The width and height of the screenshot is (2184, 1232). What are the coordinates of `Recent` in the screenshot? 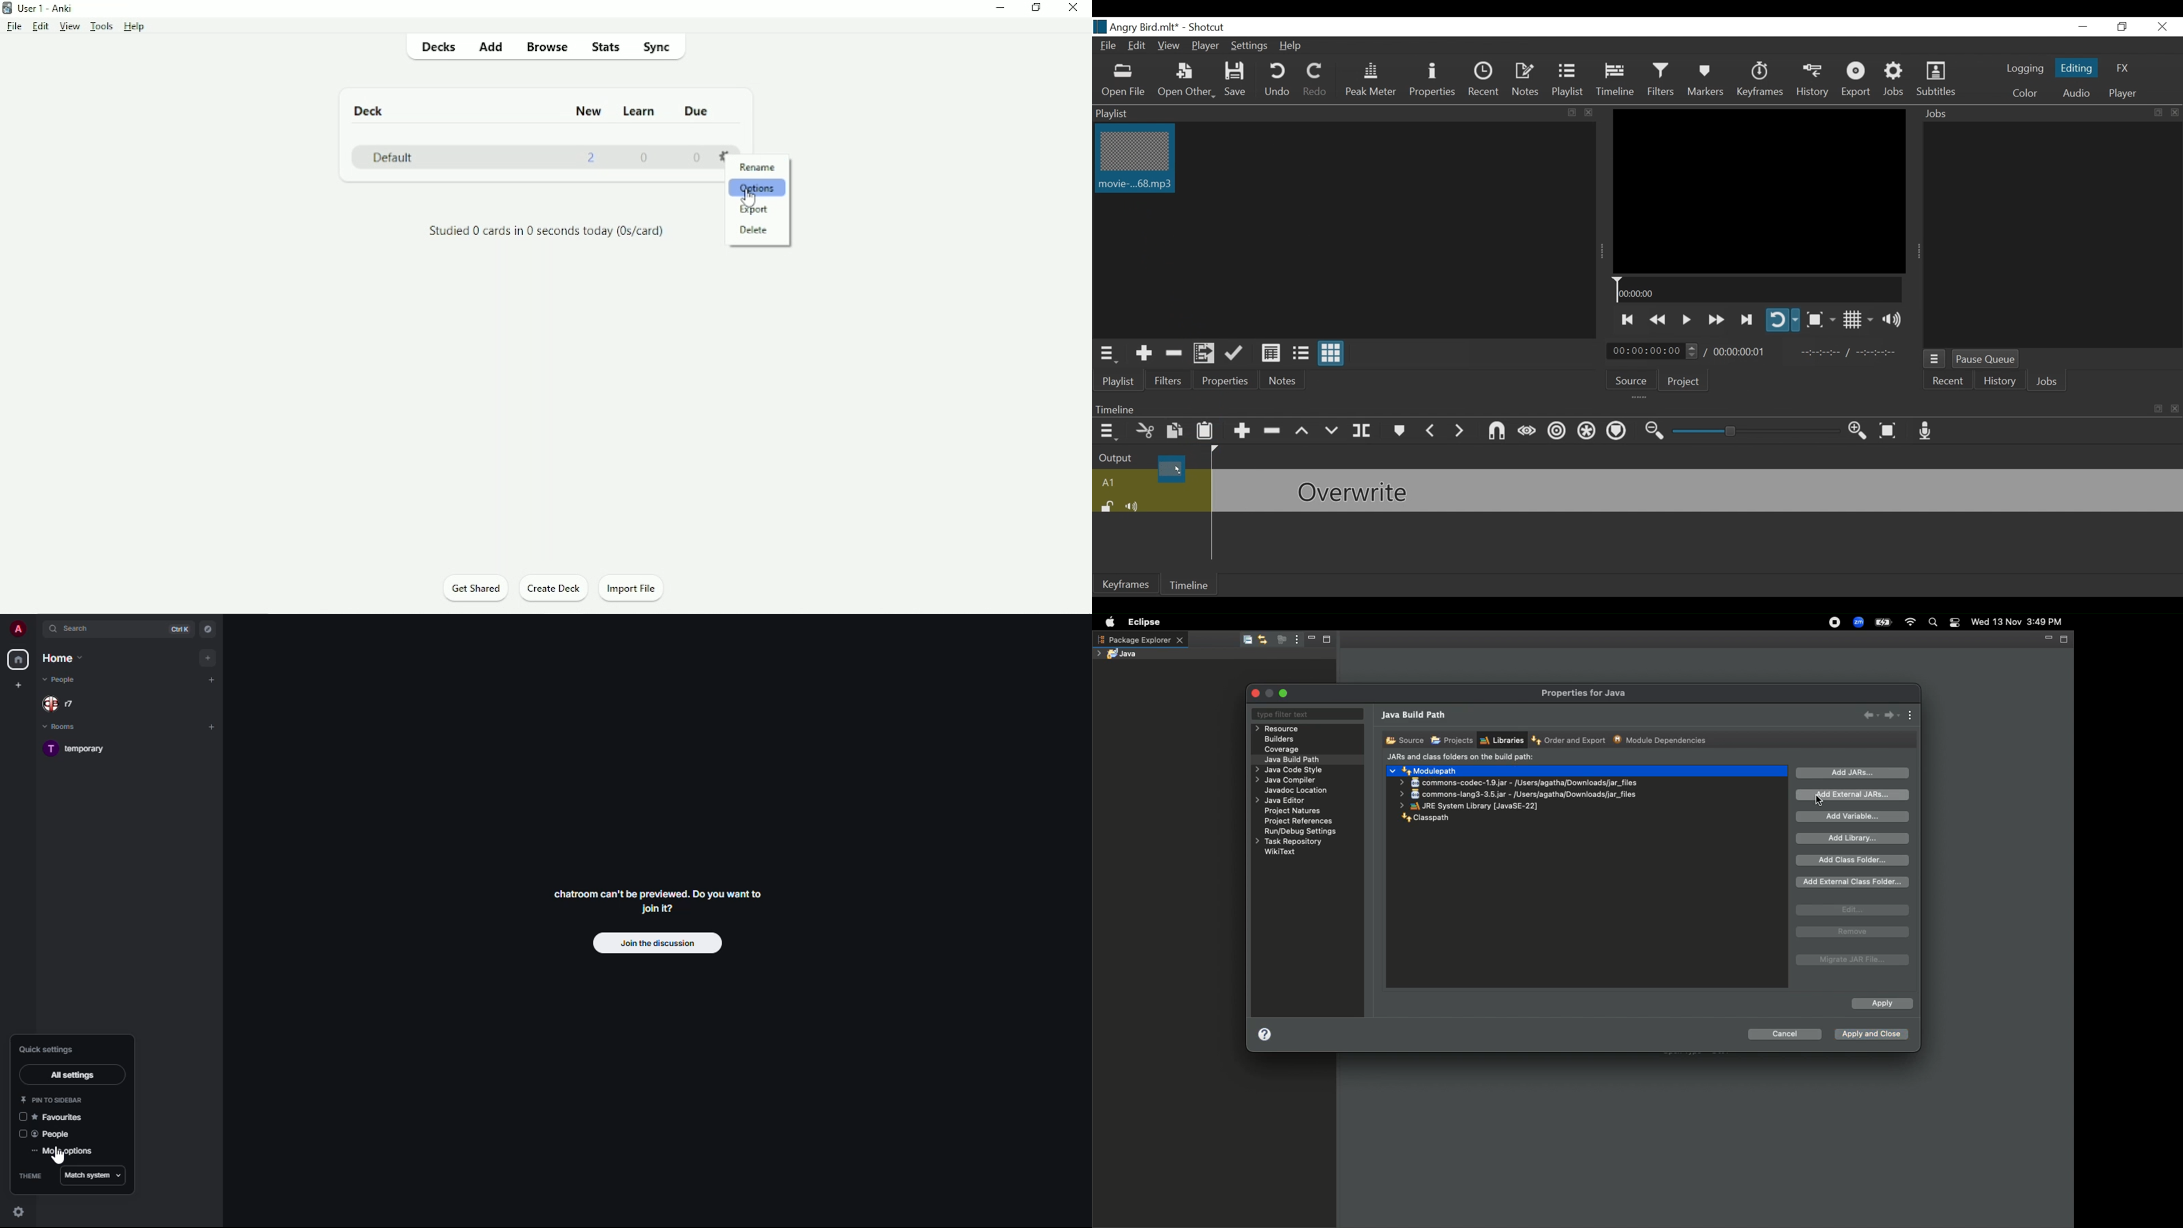 It's located at (1485, 78).